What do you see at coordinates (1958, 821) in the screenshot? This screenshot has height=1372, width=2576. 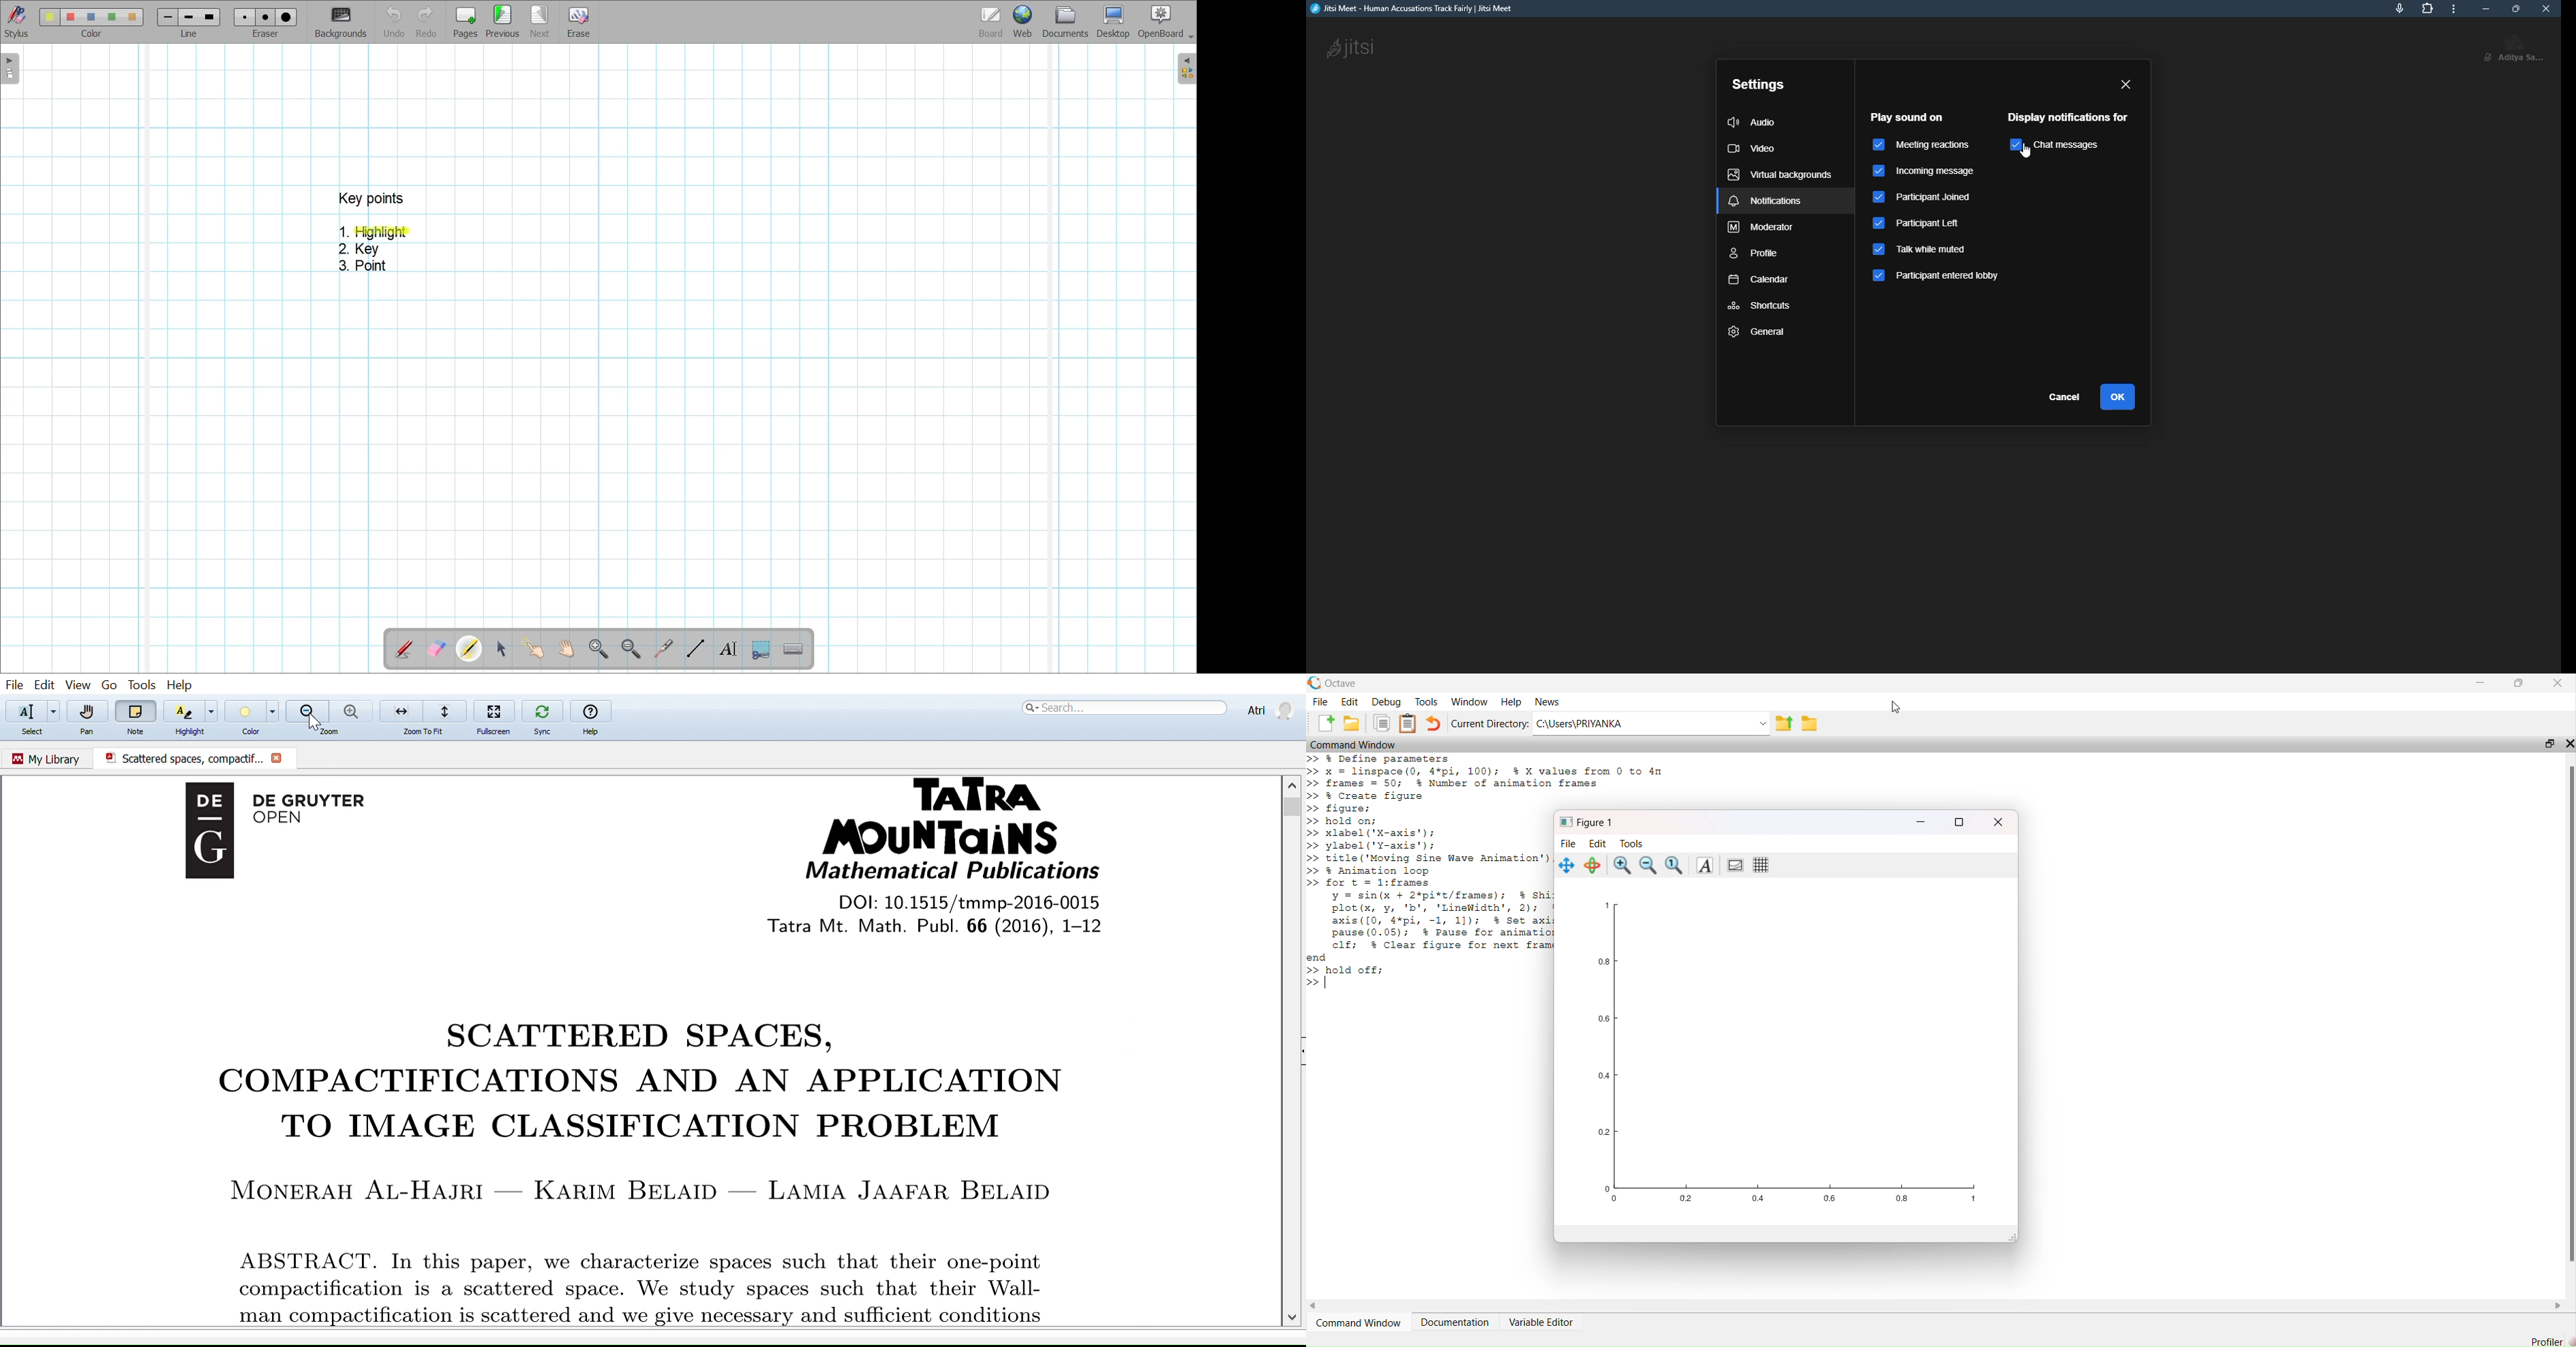 I see `maximise` at bounding box center [1958, 821].